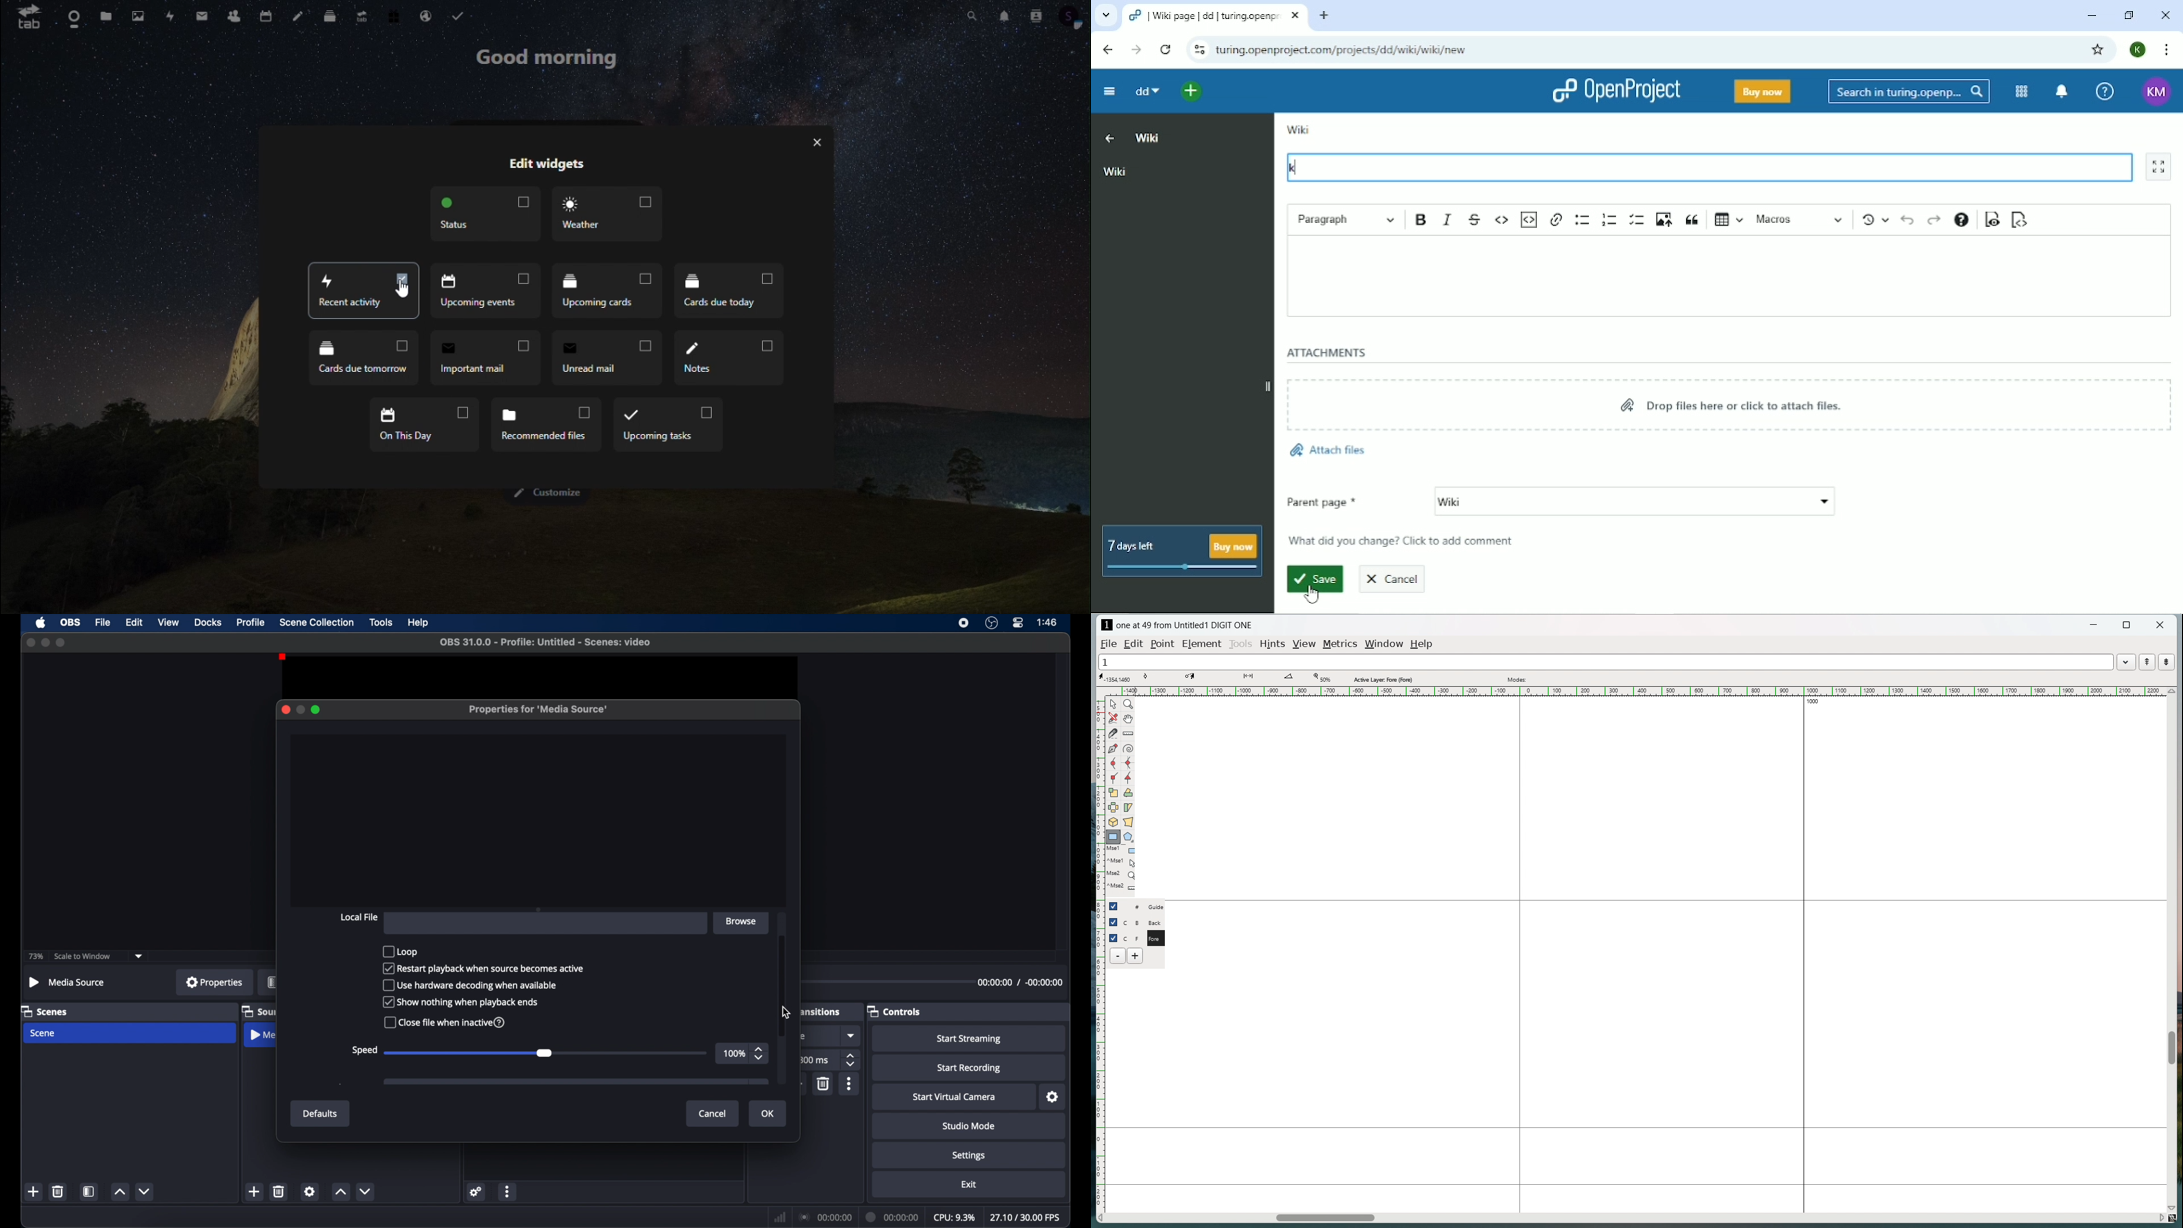 Image resolution: width=2184 pixels, height=1232 pixels. What do you see at coordinates (605, 289) in the screenshot?
I see `upcoming tasks` at bounding box center [605, 289].